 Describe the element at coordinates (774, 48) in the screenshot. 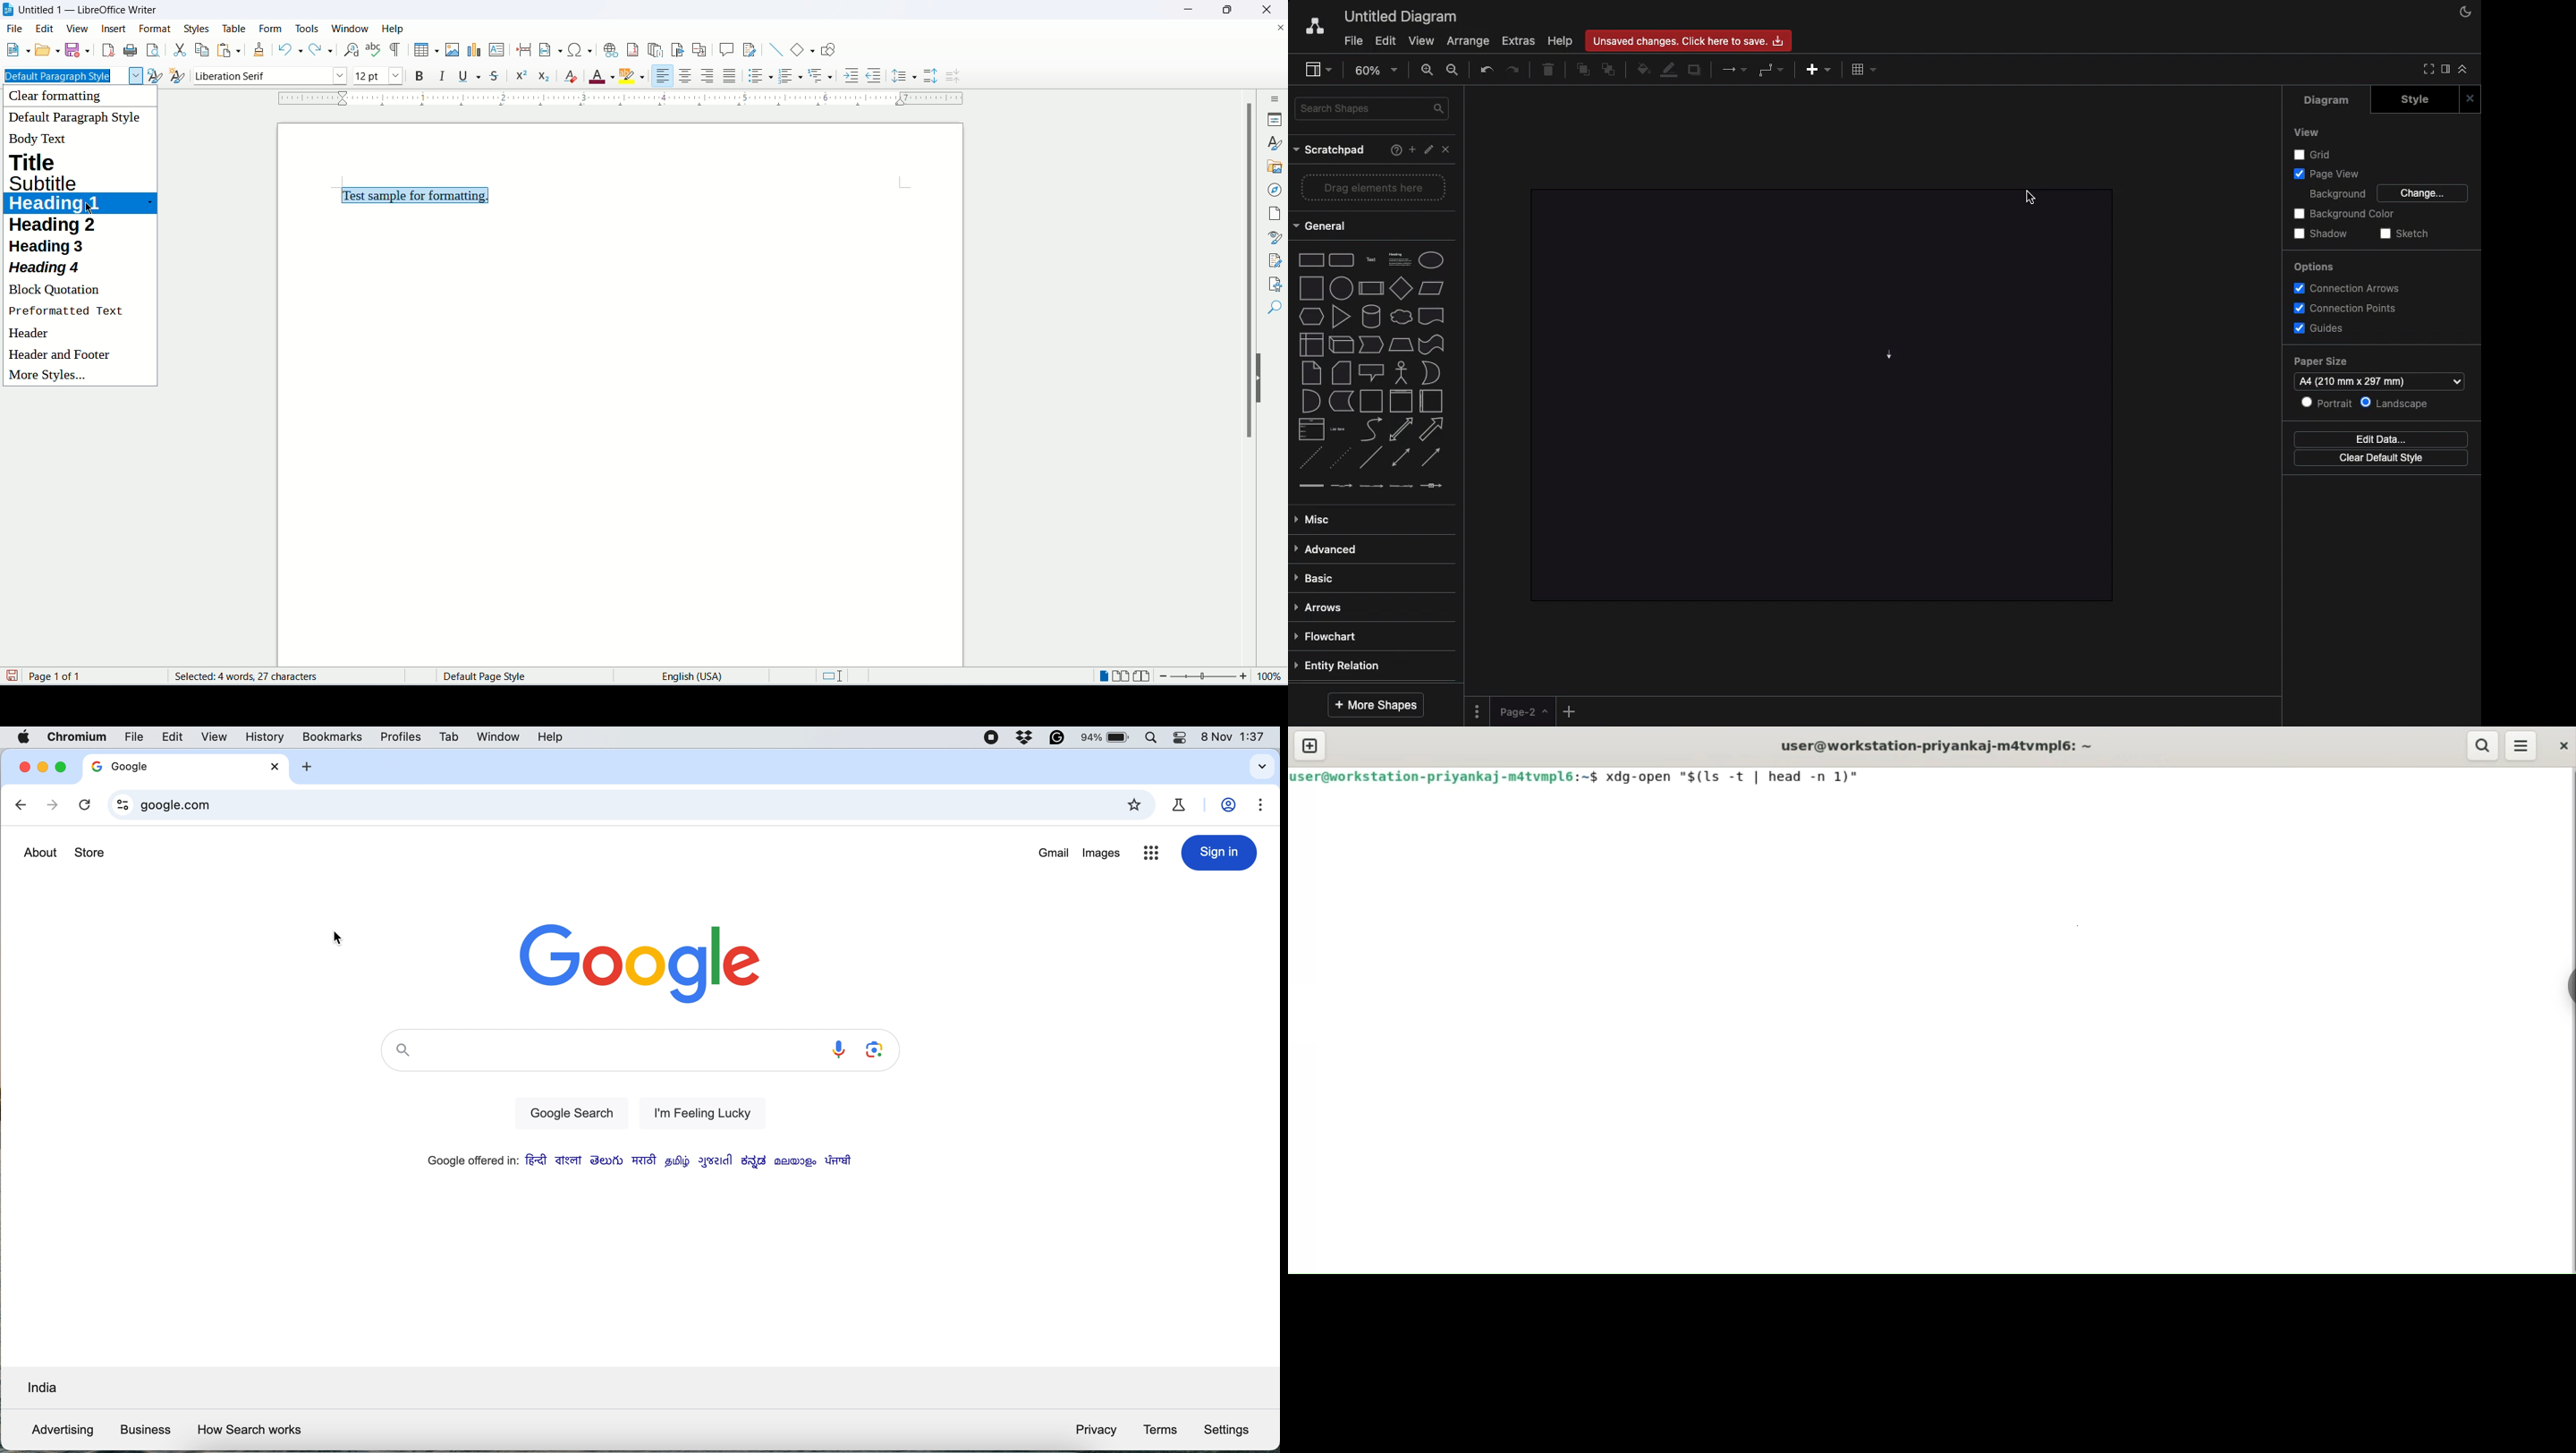

I see `insert line` at that location.